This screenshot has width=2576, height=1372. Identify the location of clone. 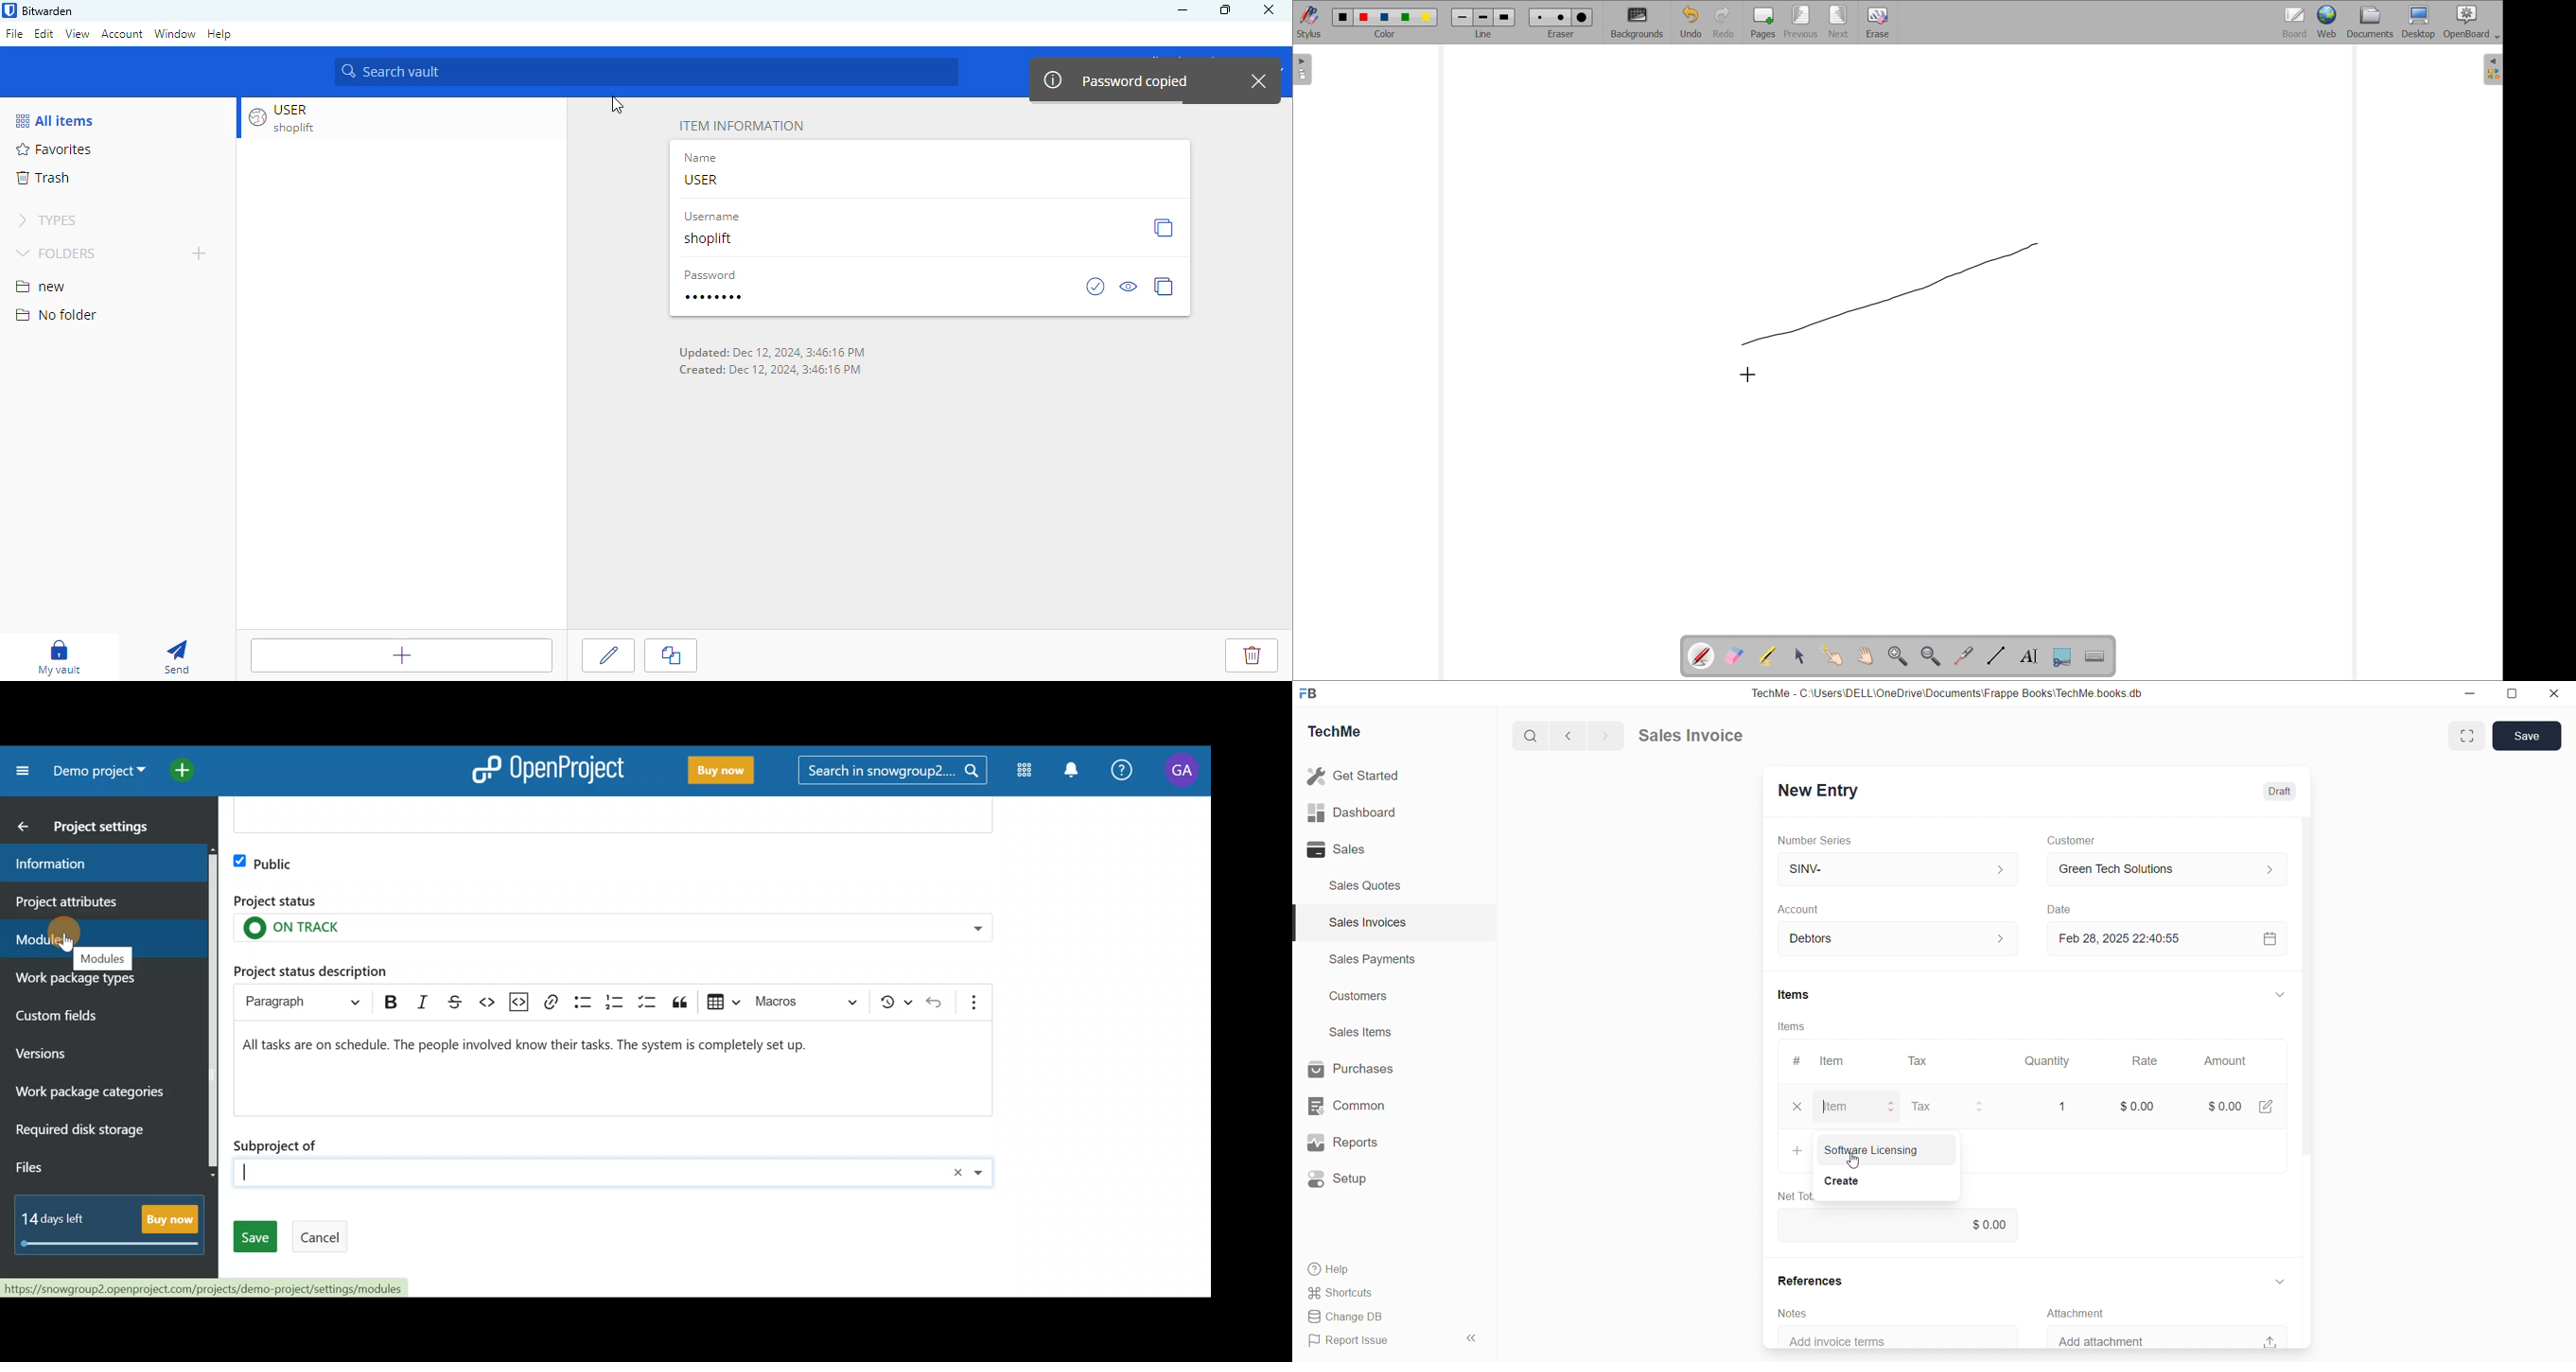
(673, 655).